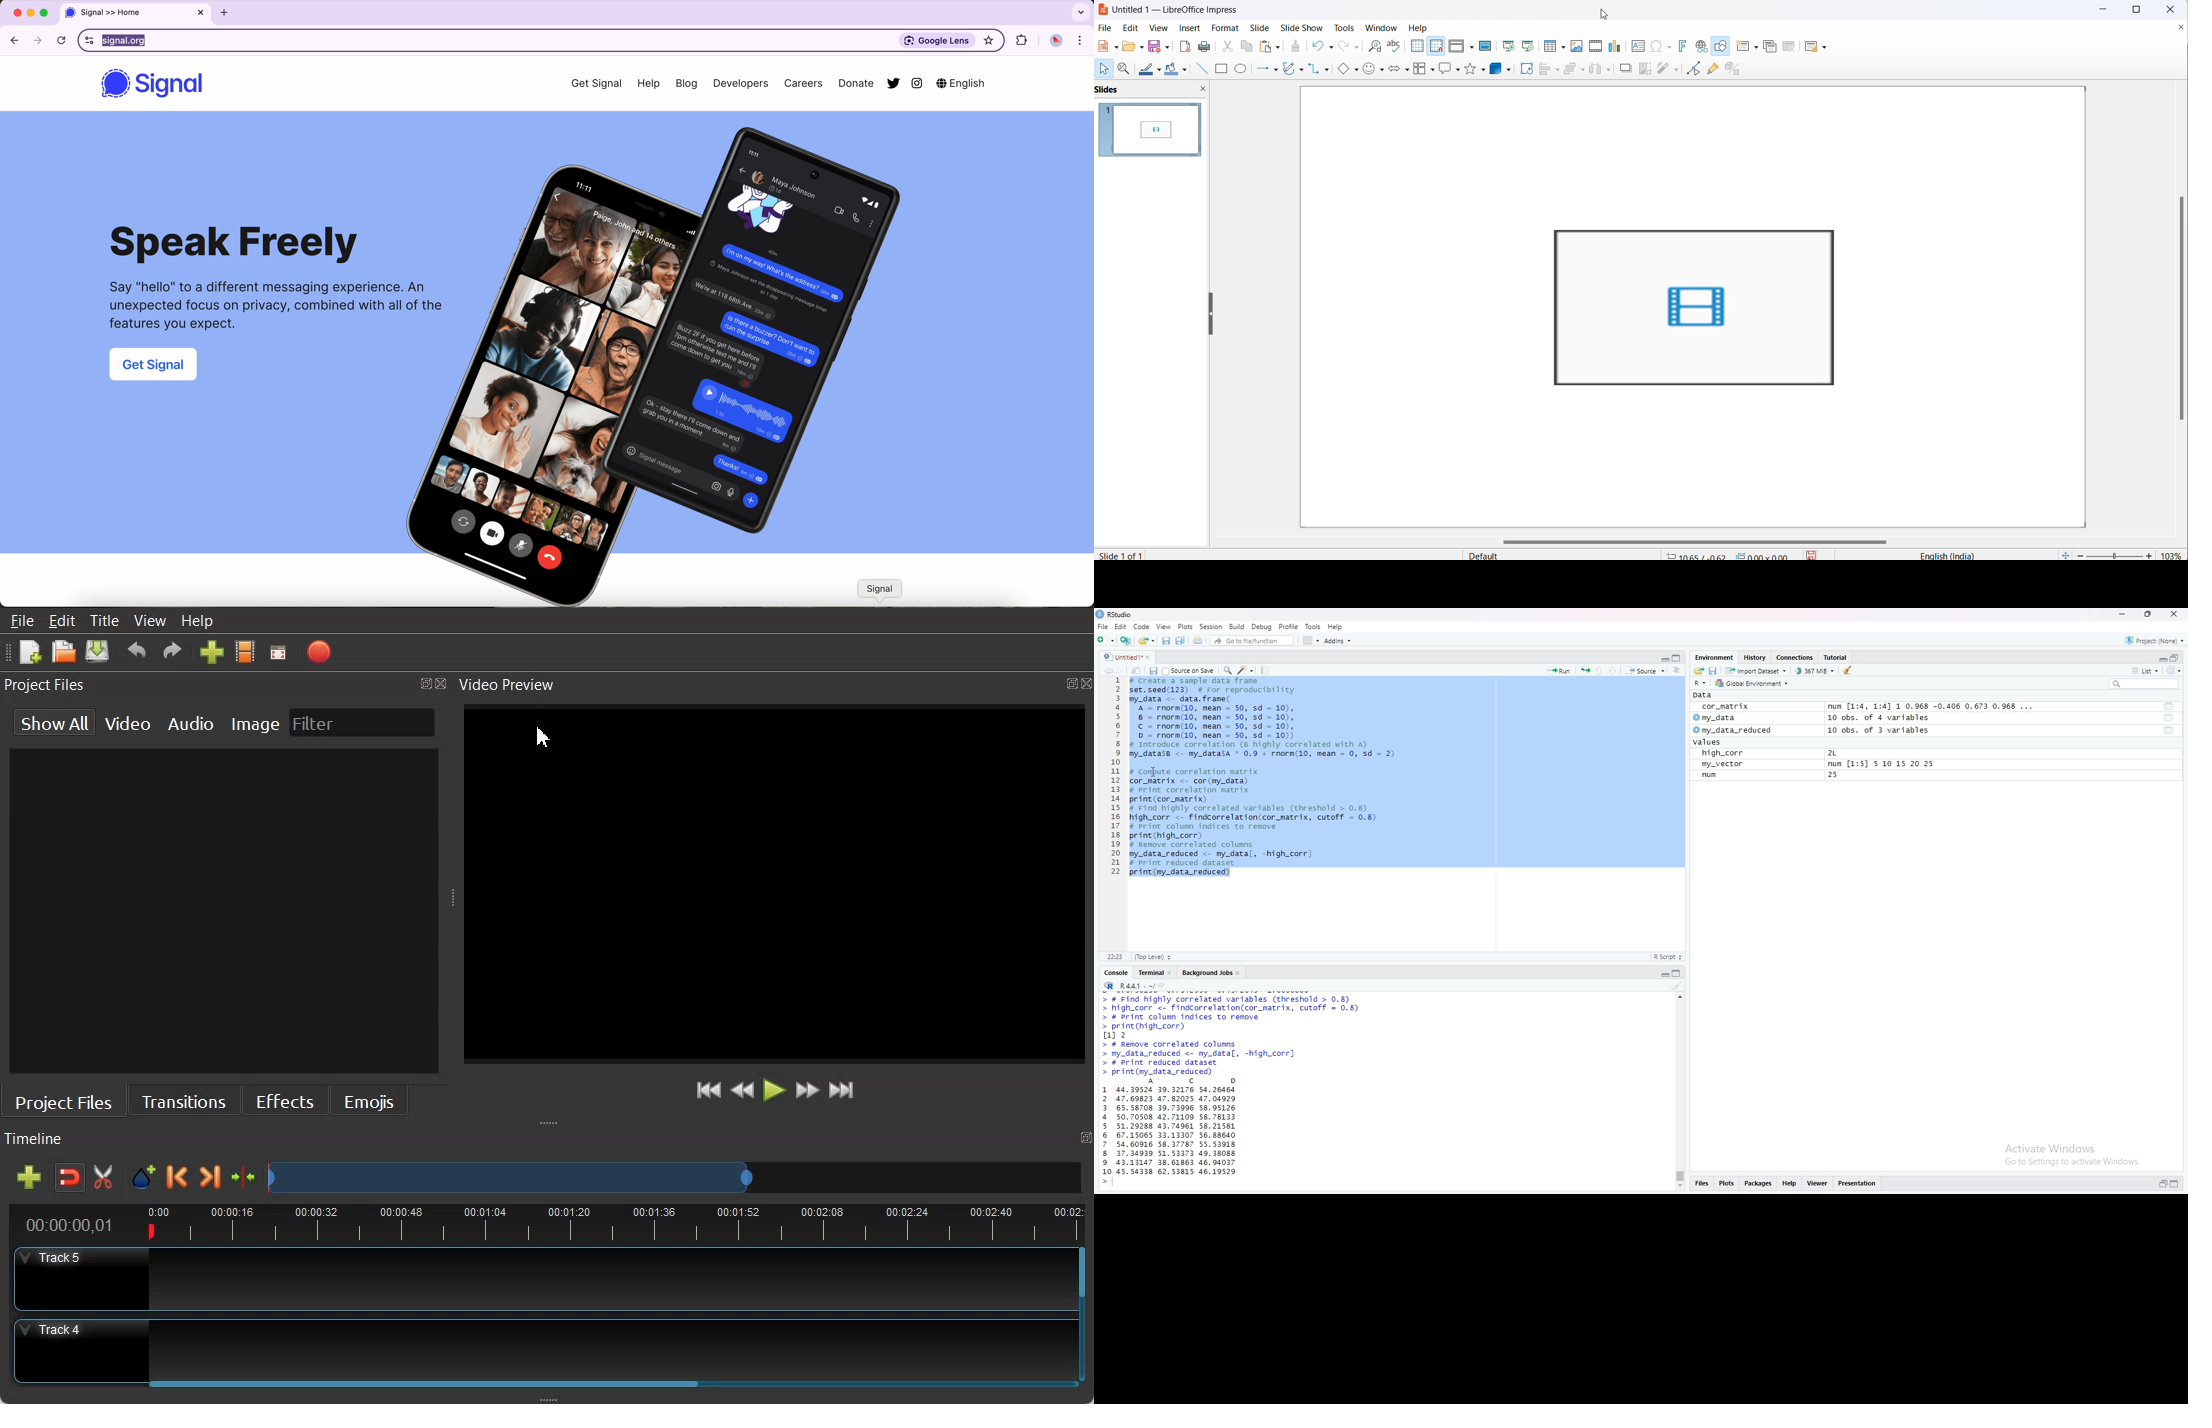 The width and height of the screenshot is (2212, 1428). I want to click on # Find highly correlated variables (threshold > 0.8)
high_corr <- findcorrelation(cor_matrix, cutoff = 0.8)
# print column indices to remove

print (high_corr), so click(1236, 1013).